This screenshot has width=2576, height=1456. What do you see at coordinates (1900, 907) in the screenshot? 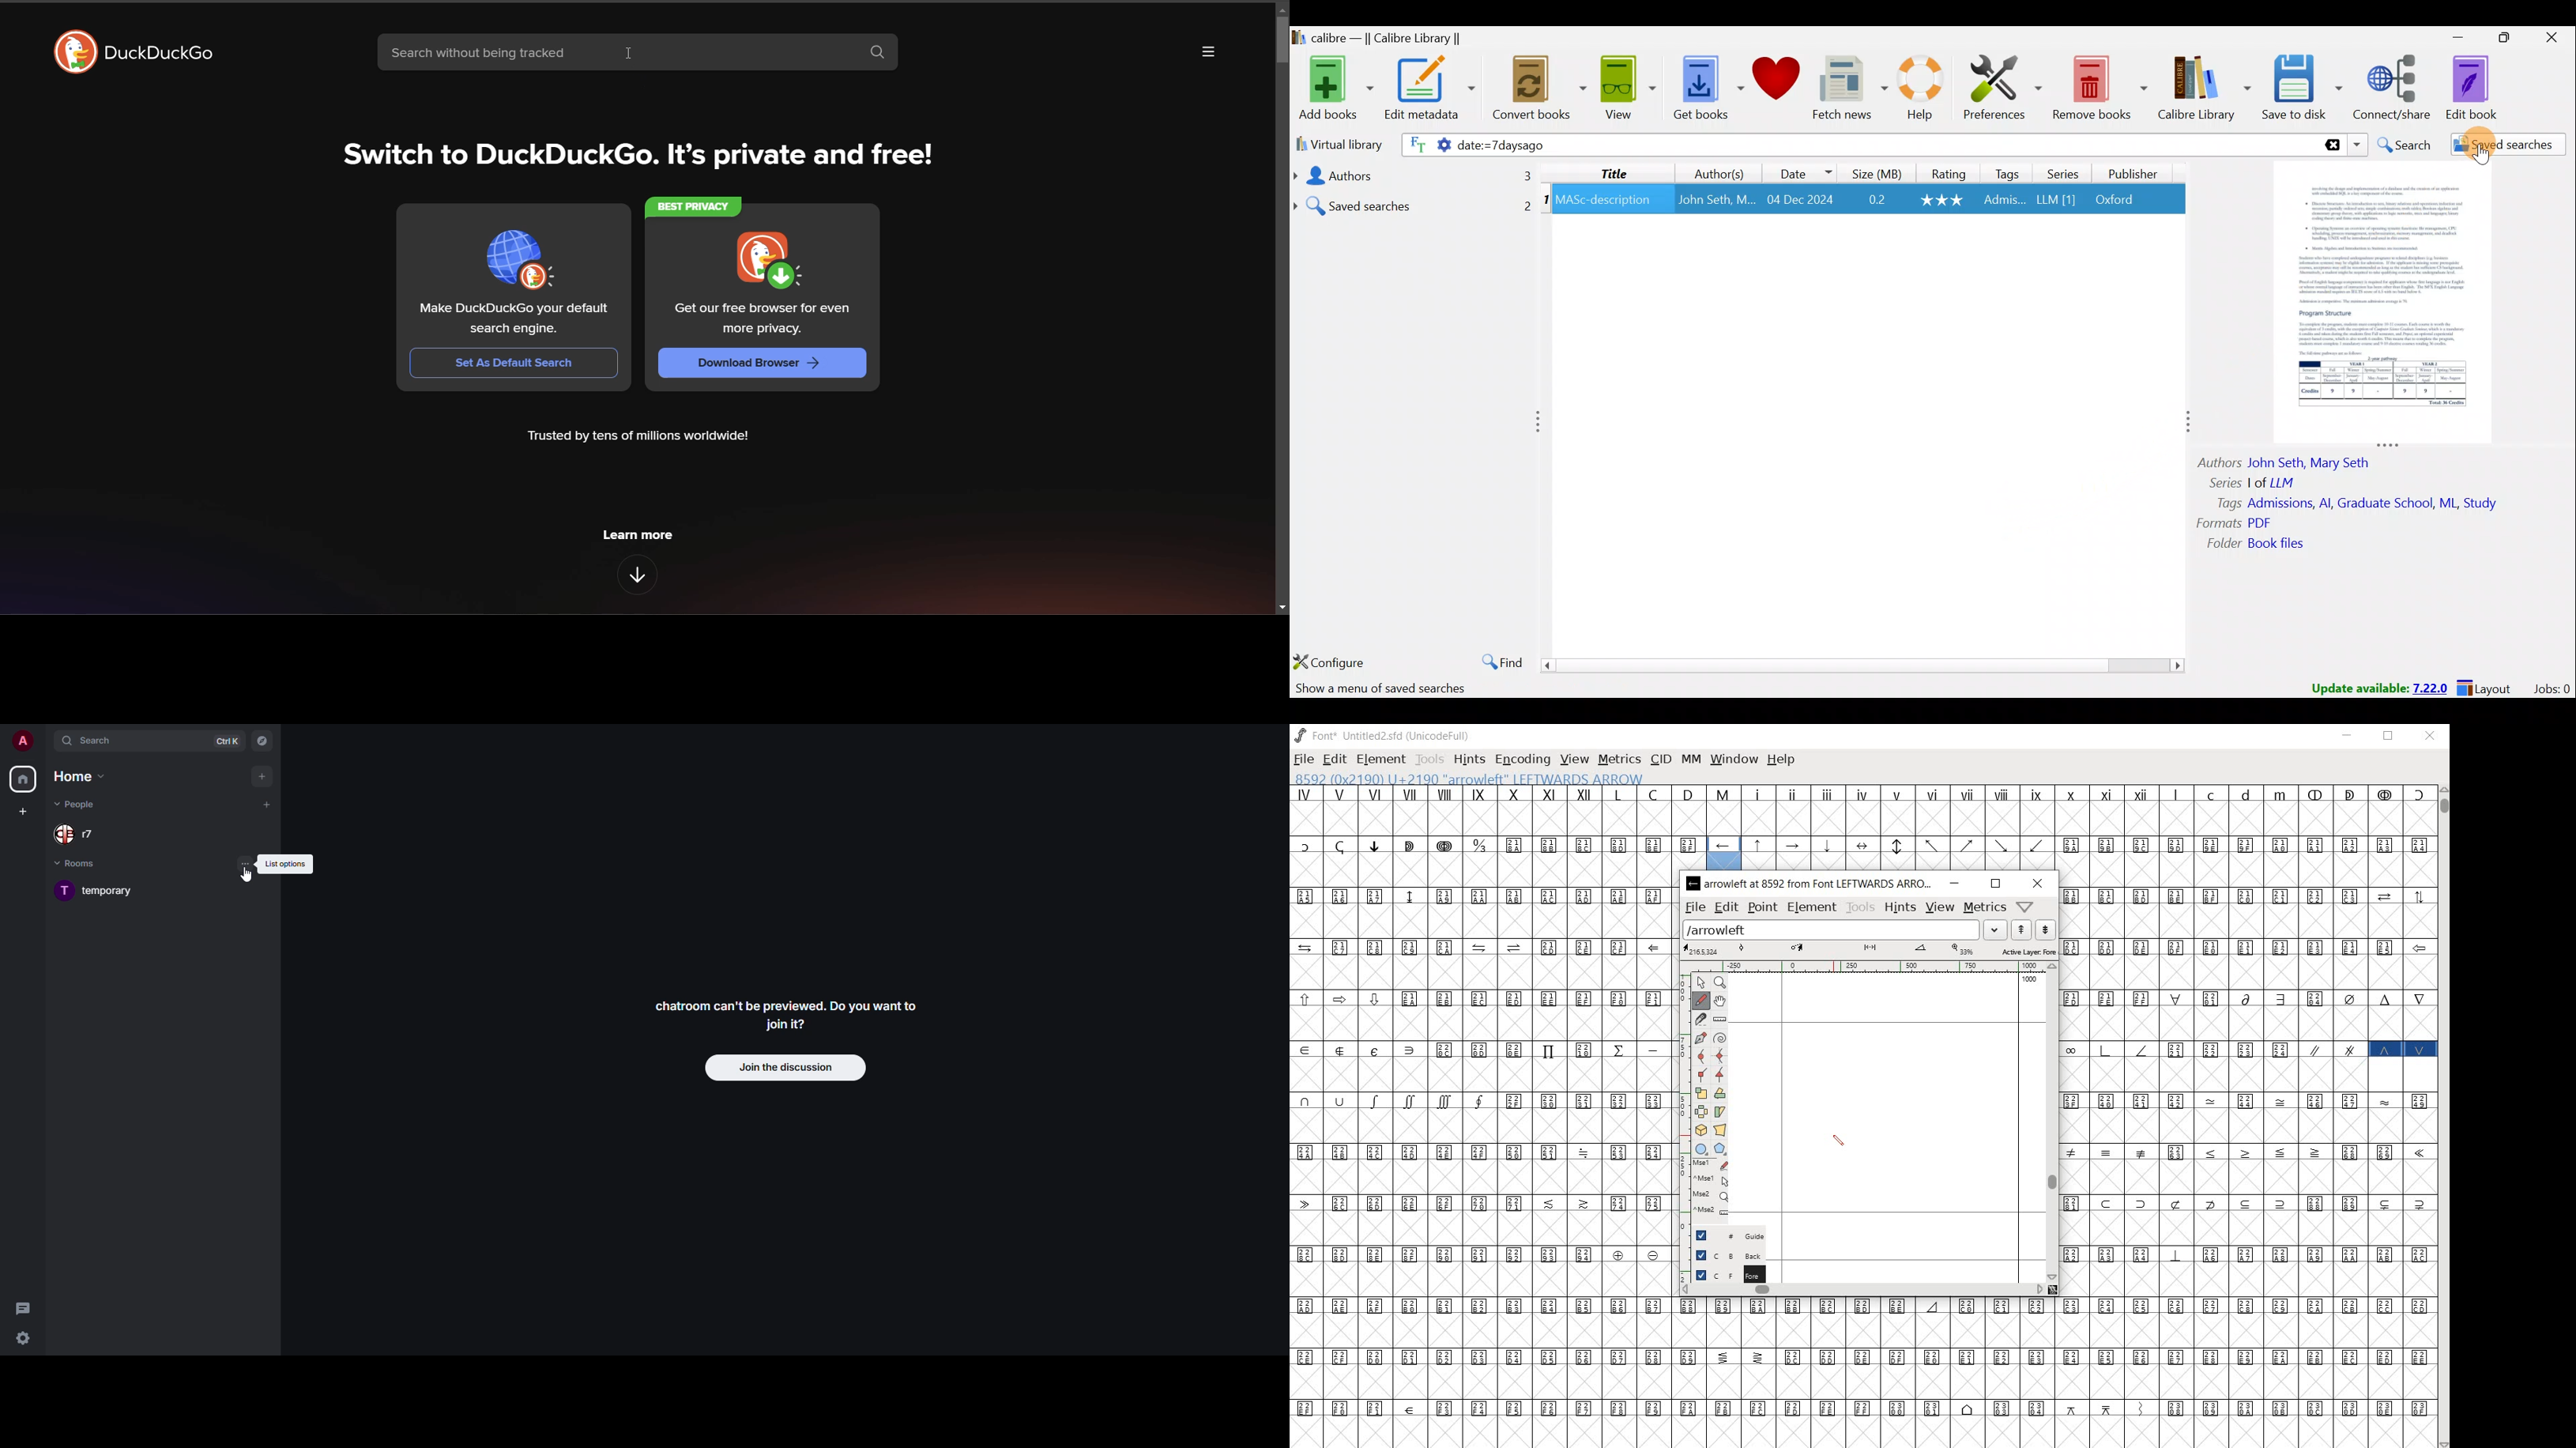
I see `hints` at bounding box center [1900, 907].